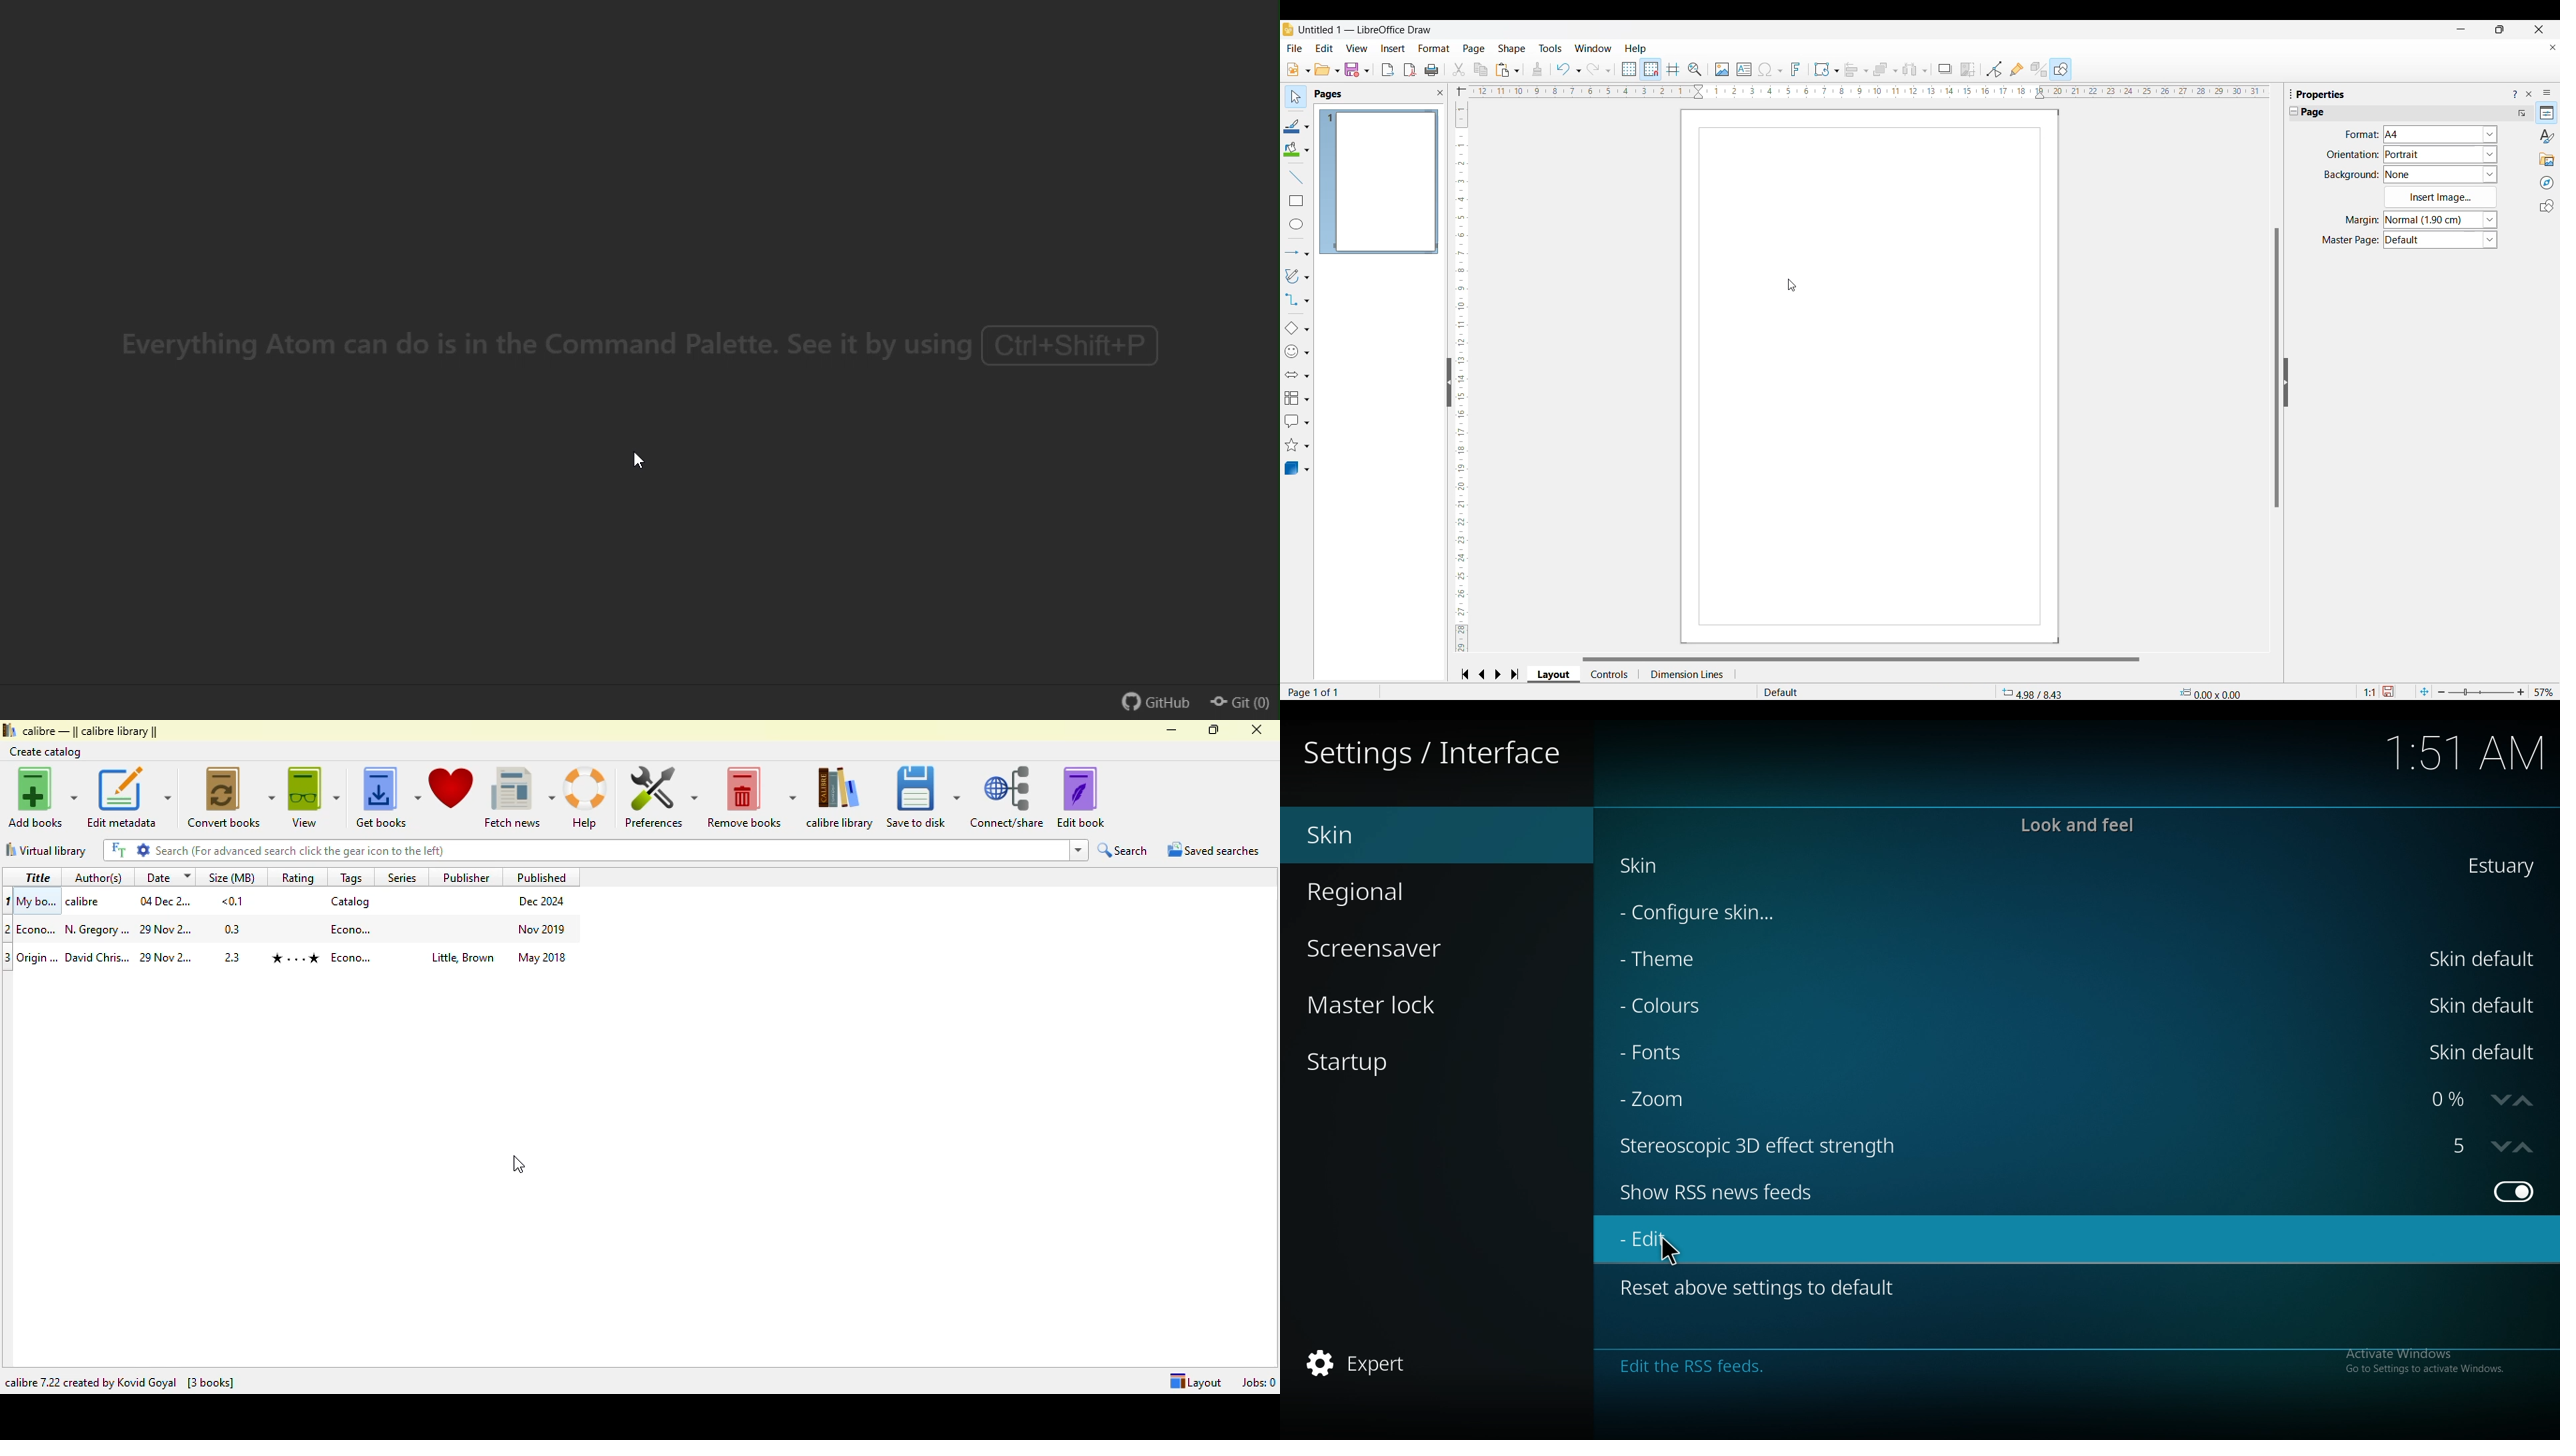 The height and width of the screenshot is (1456, 2576). I want to click on settings/interface, so click(1437, 755).